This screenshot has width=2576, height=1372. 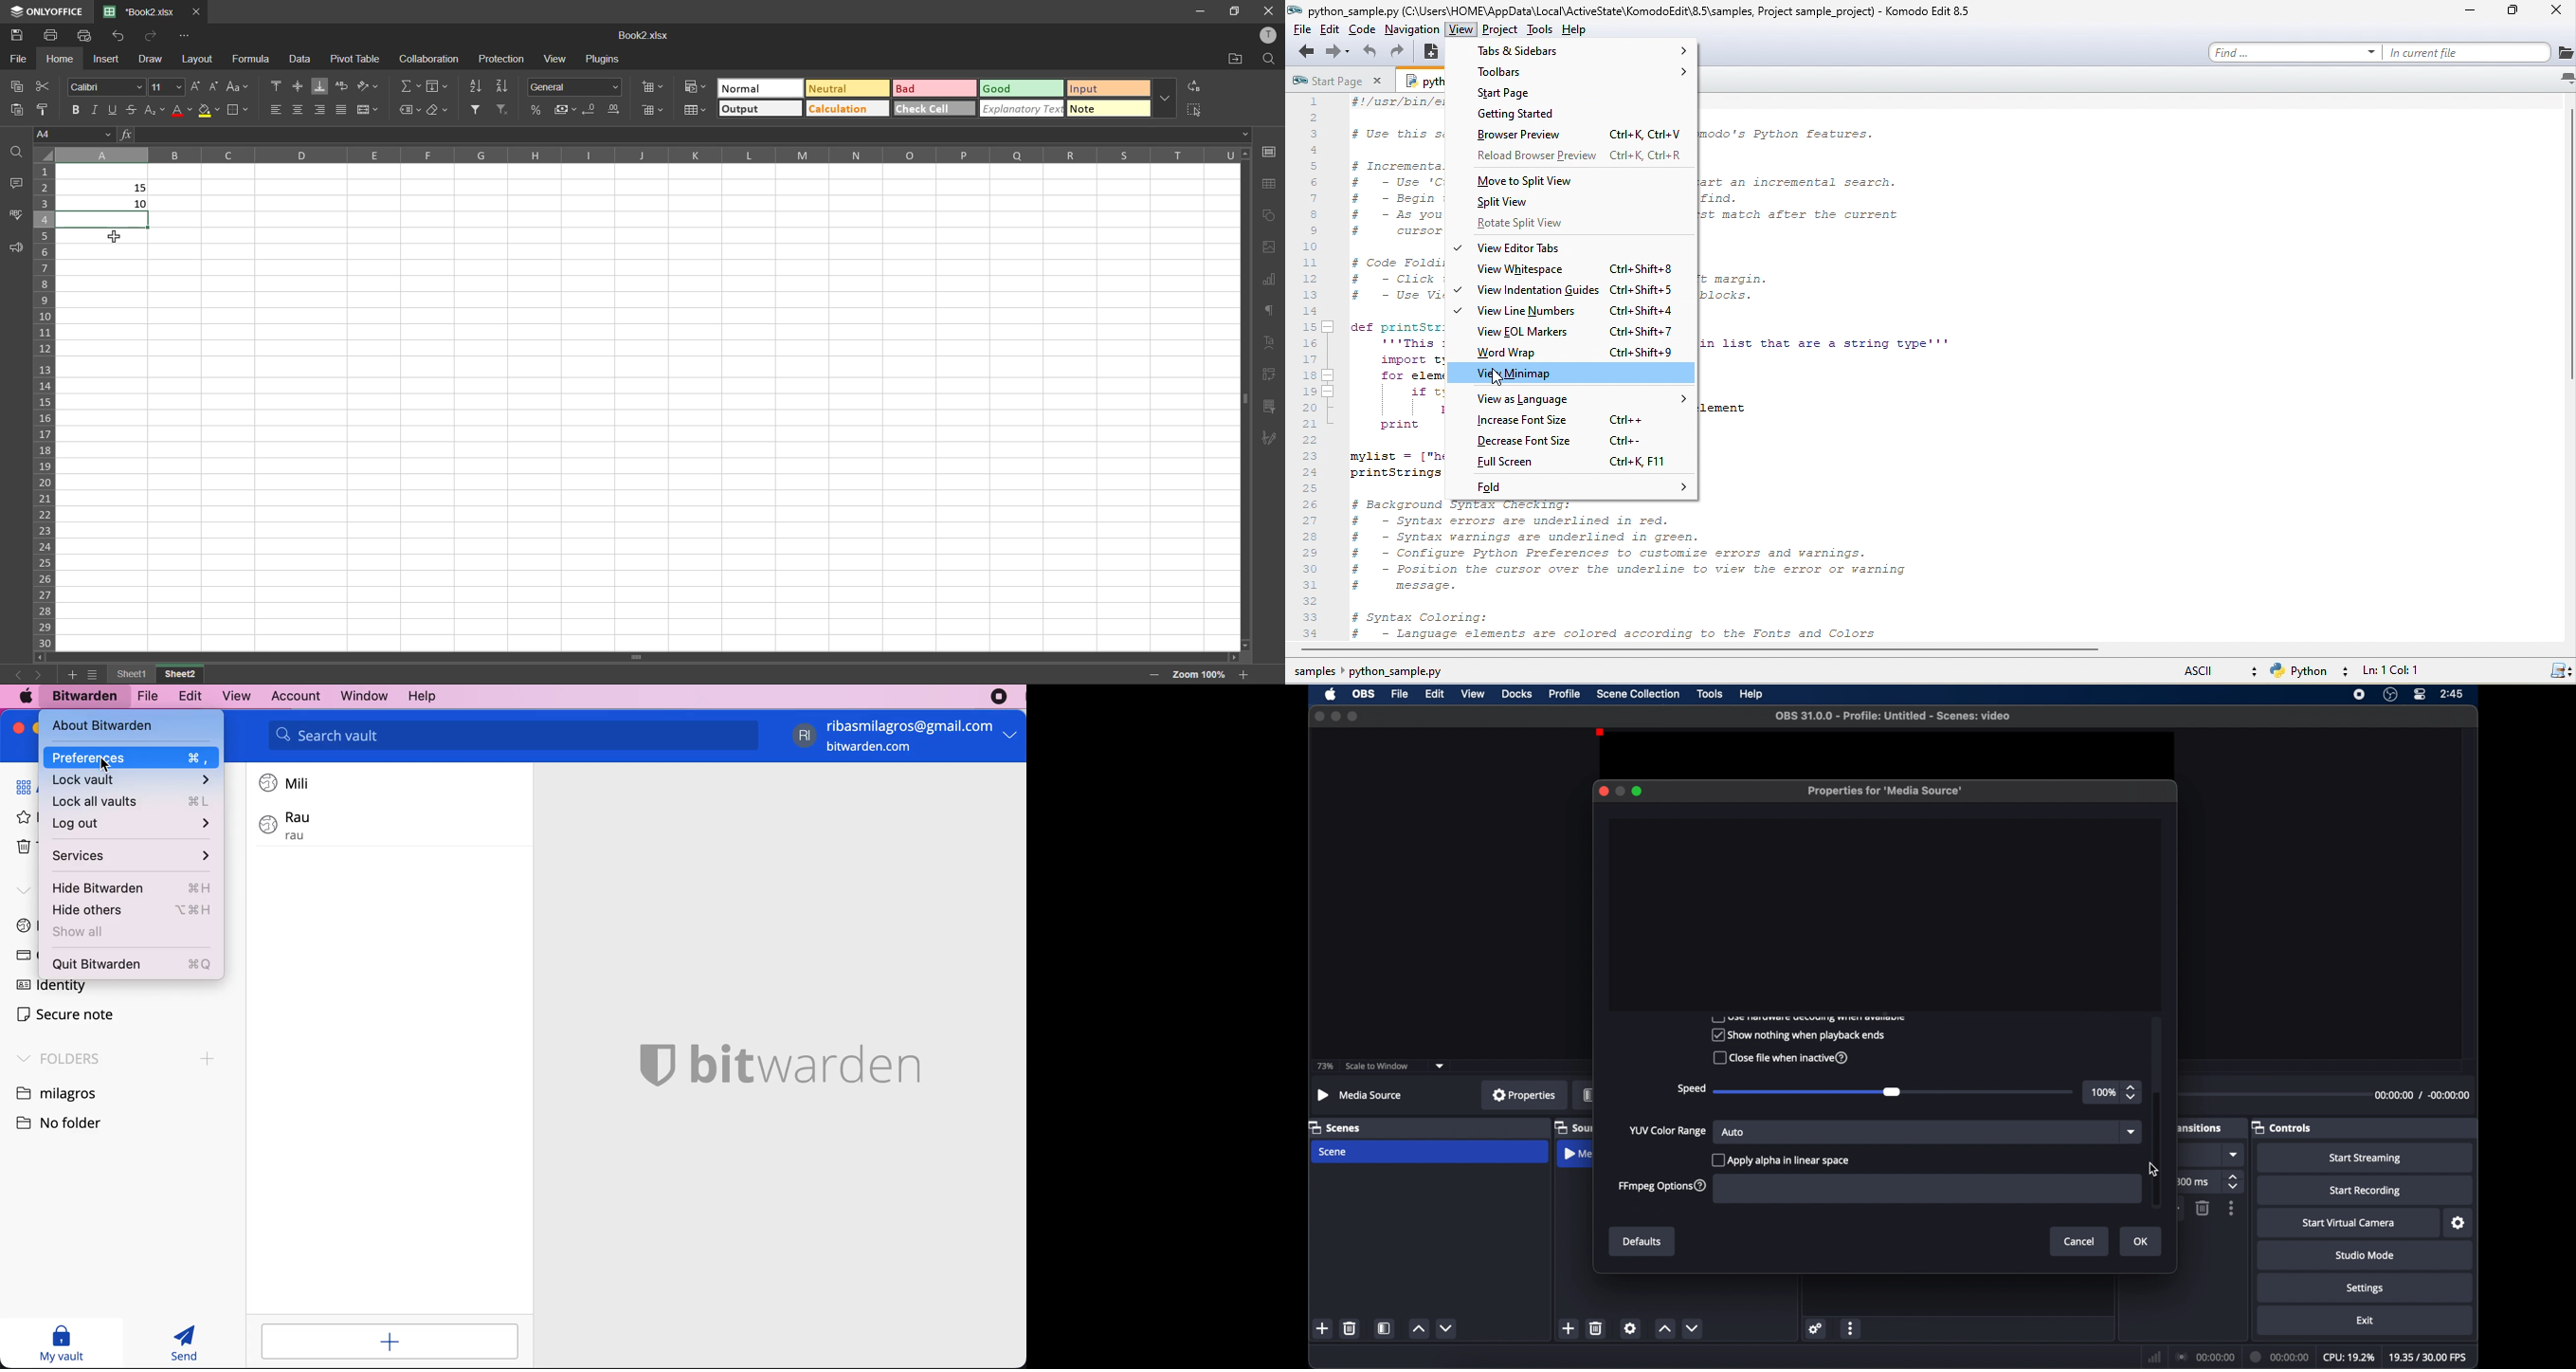 What do you see at coordinates (1323, 1328) in the screenshot?
I see `add` at bounding box center [1323, 1328].